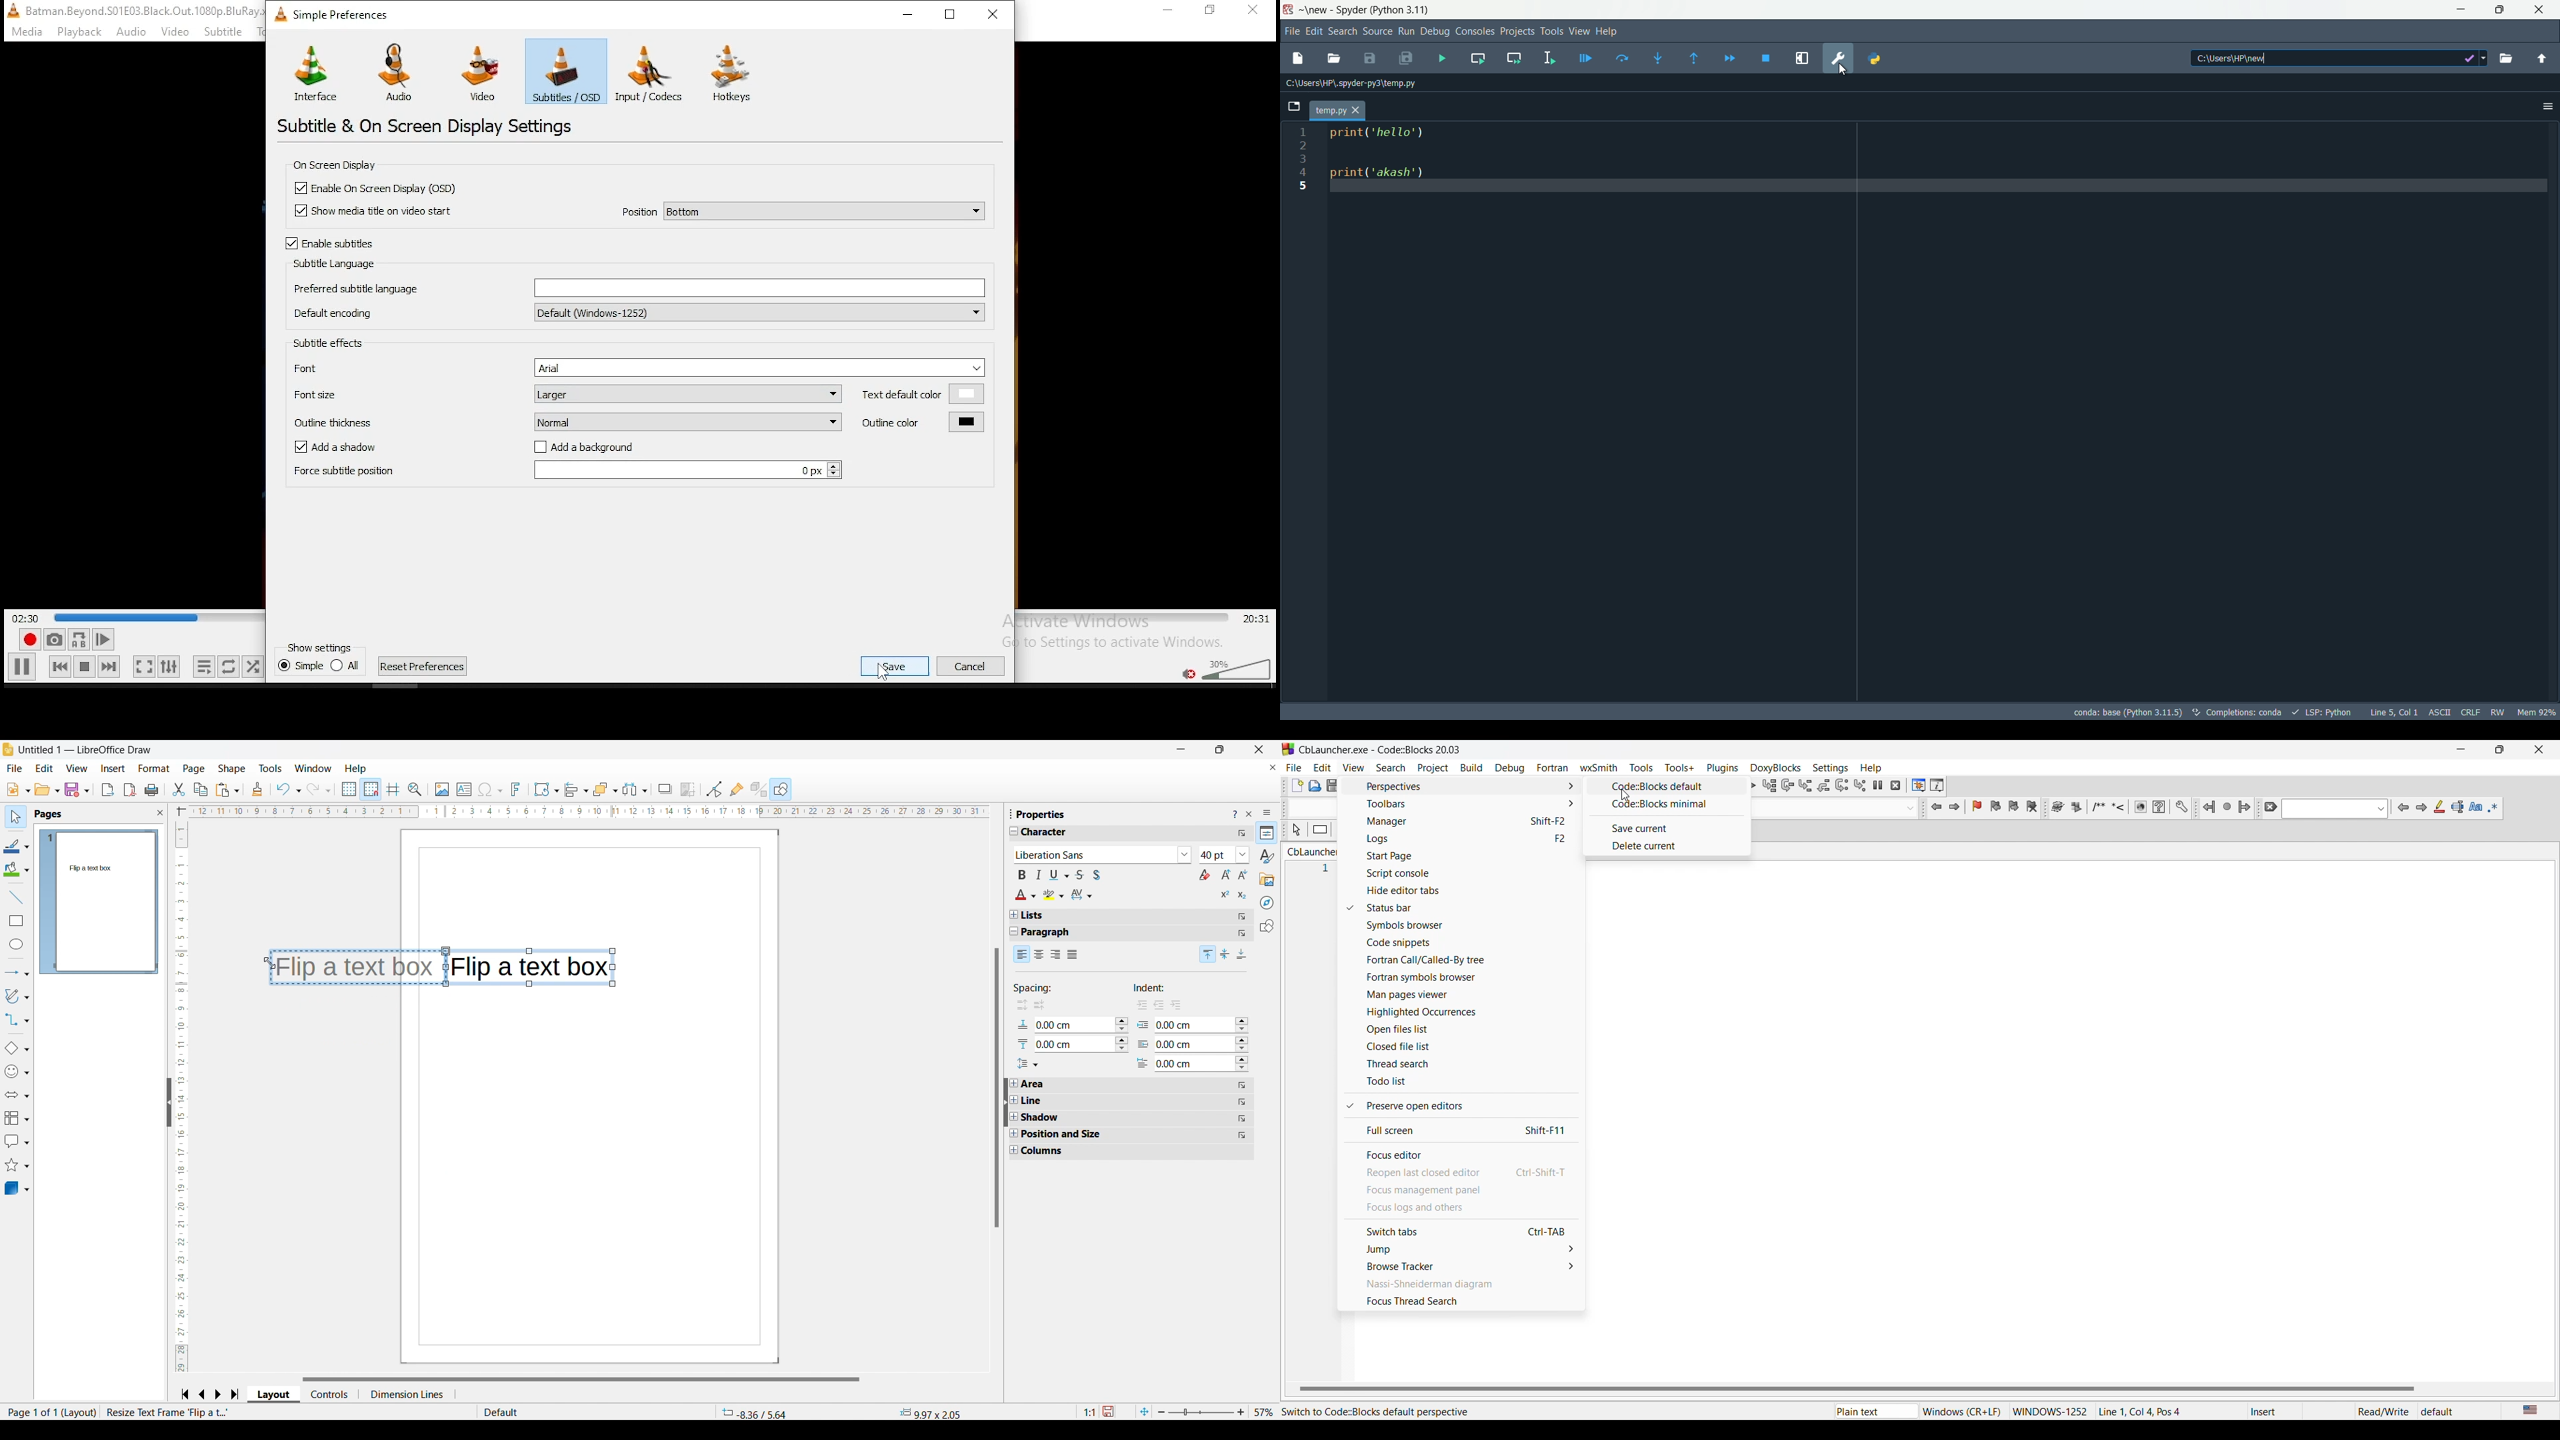 This screenshot has width=2576, height=1456. Describe the element at coordinates (2013, 806) in the screenshot. I see `Next bookmark` at that location.